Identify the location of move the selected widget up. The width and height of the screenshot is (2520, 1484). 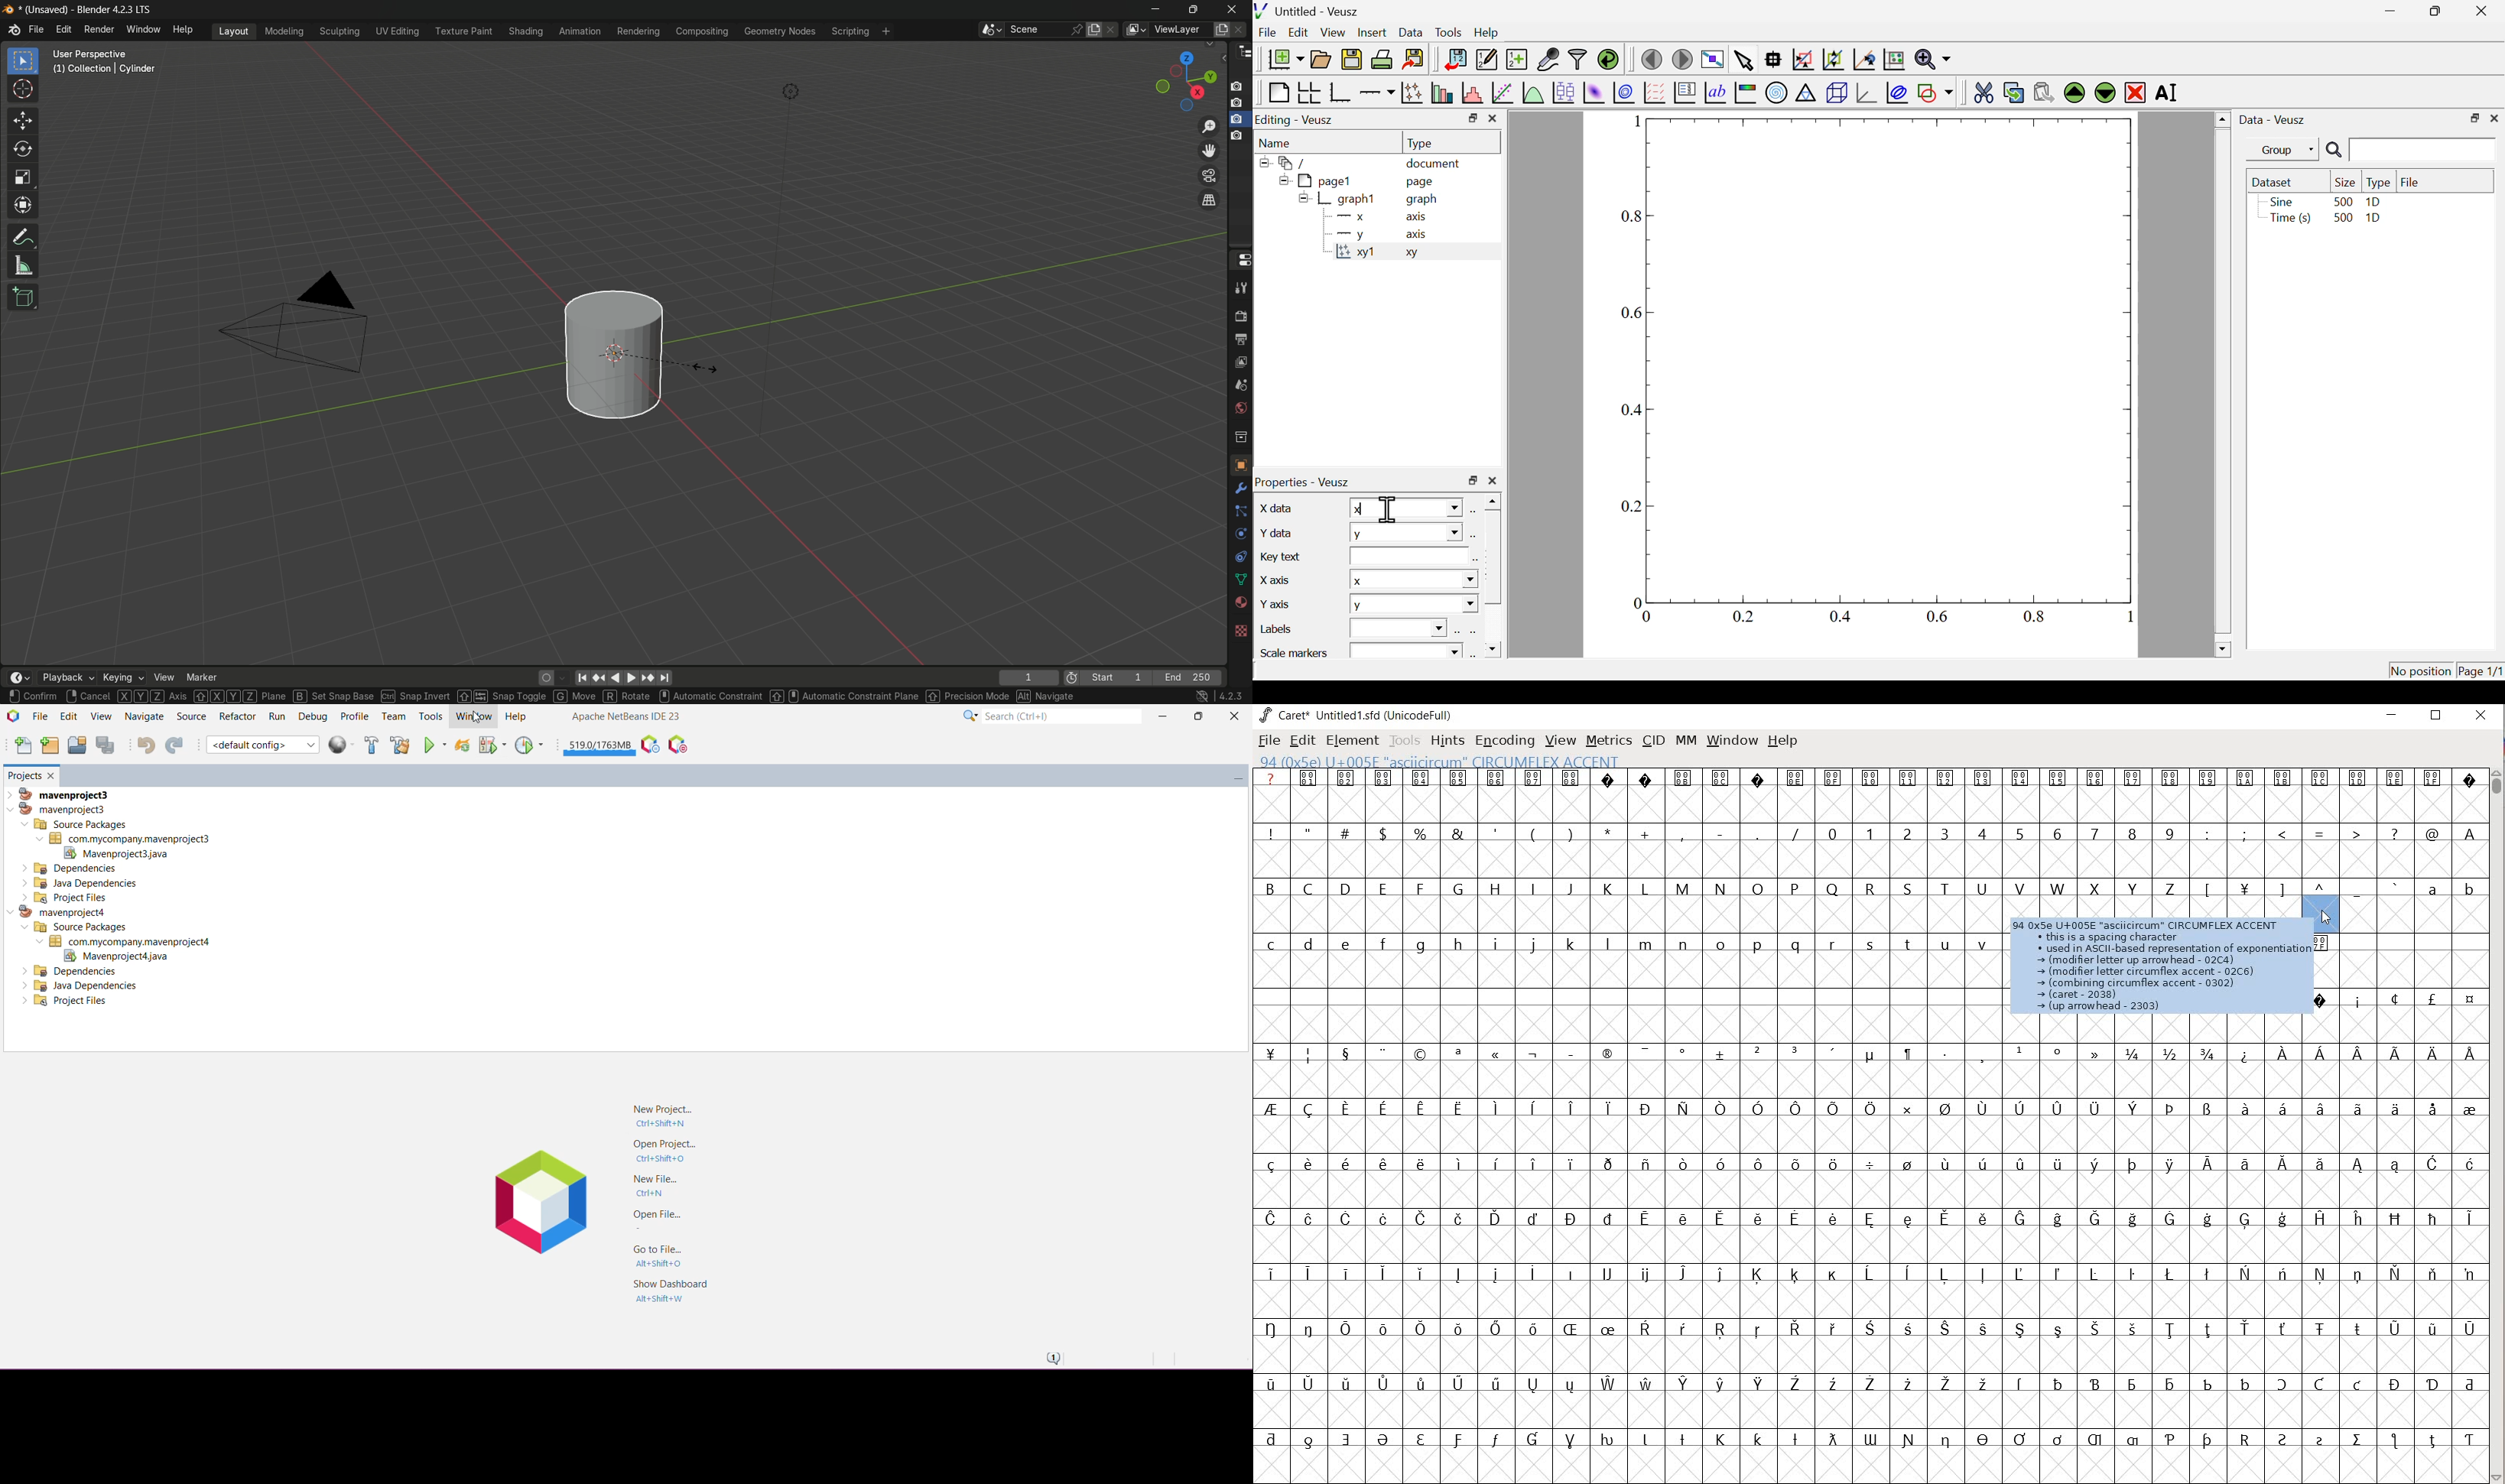
(2074, 93).